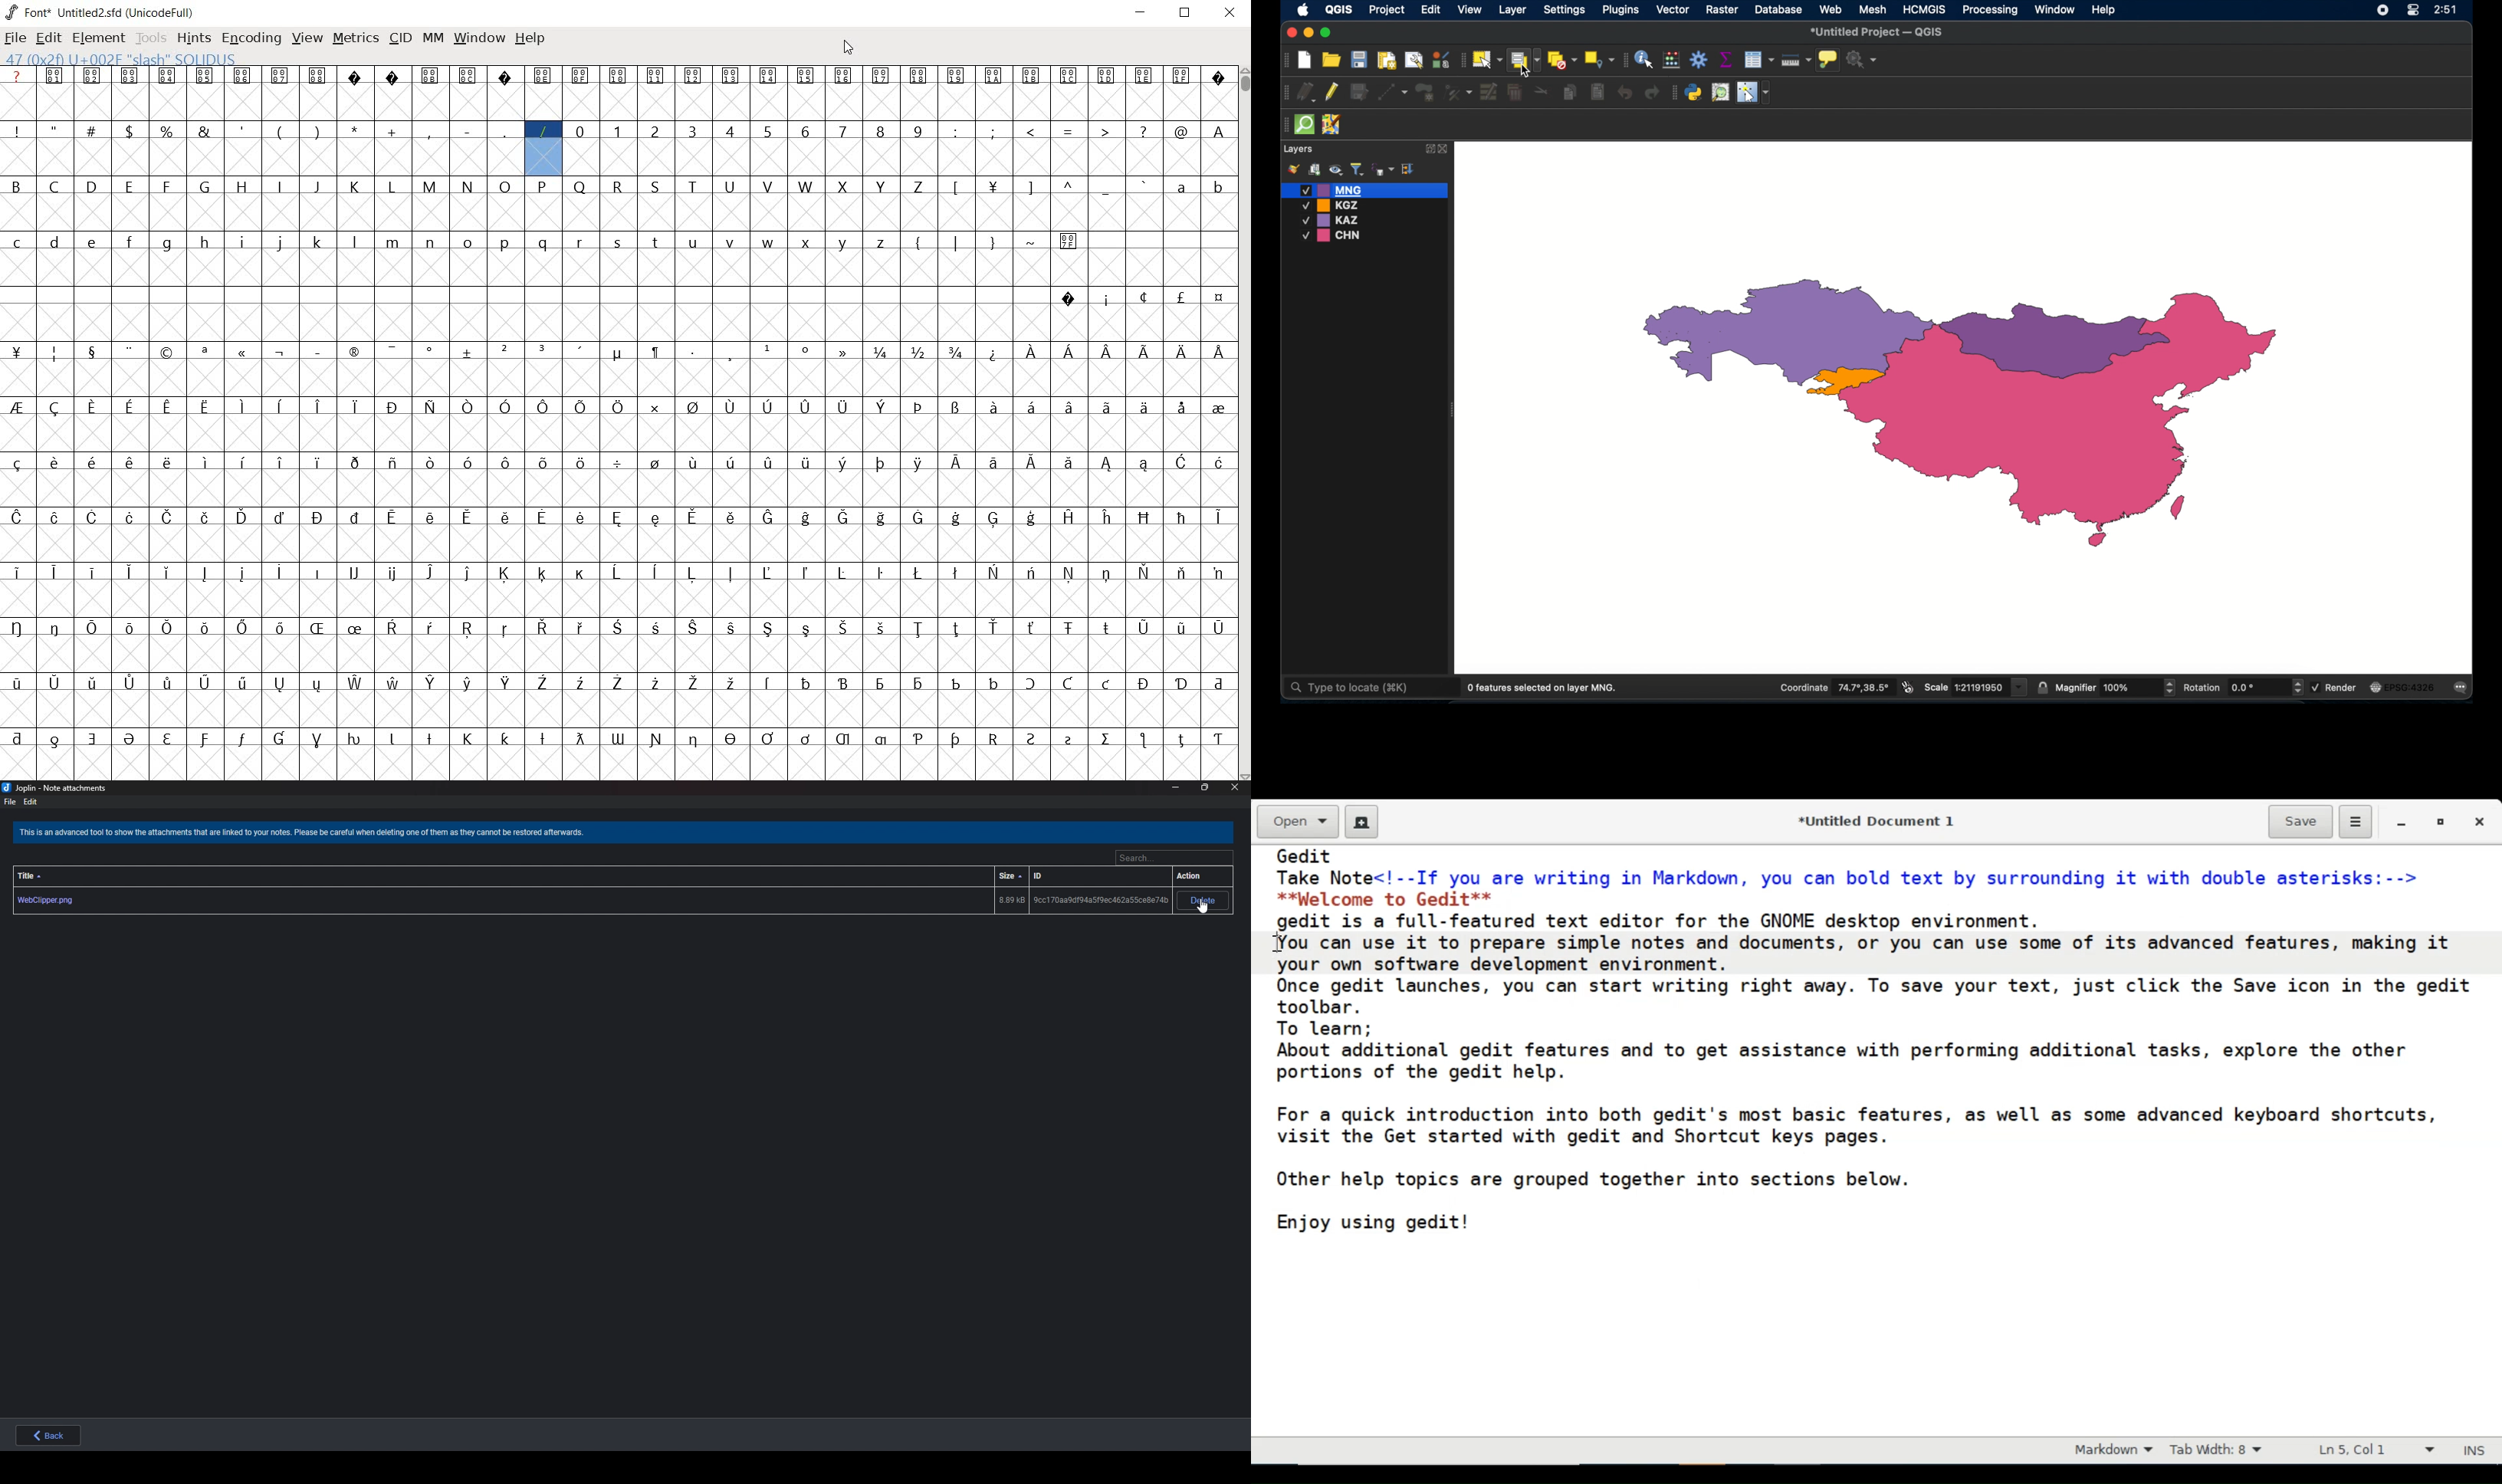 This screenshot has height=1484, width=2520. What do you see at coordinates (57, 788) in the screenshot?
I see `joplin` at bounding box center [57, 788].